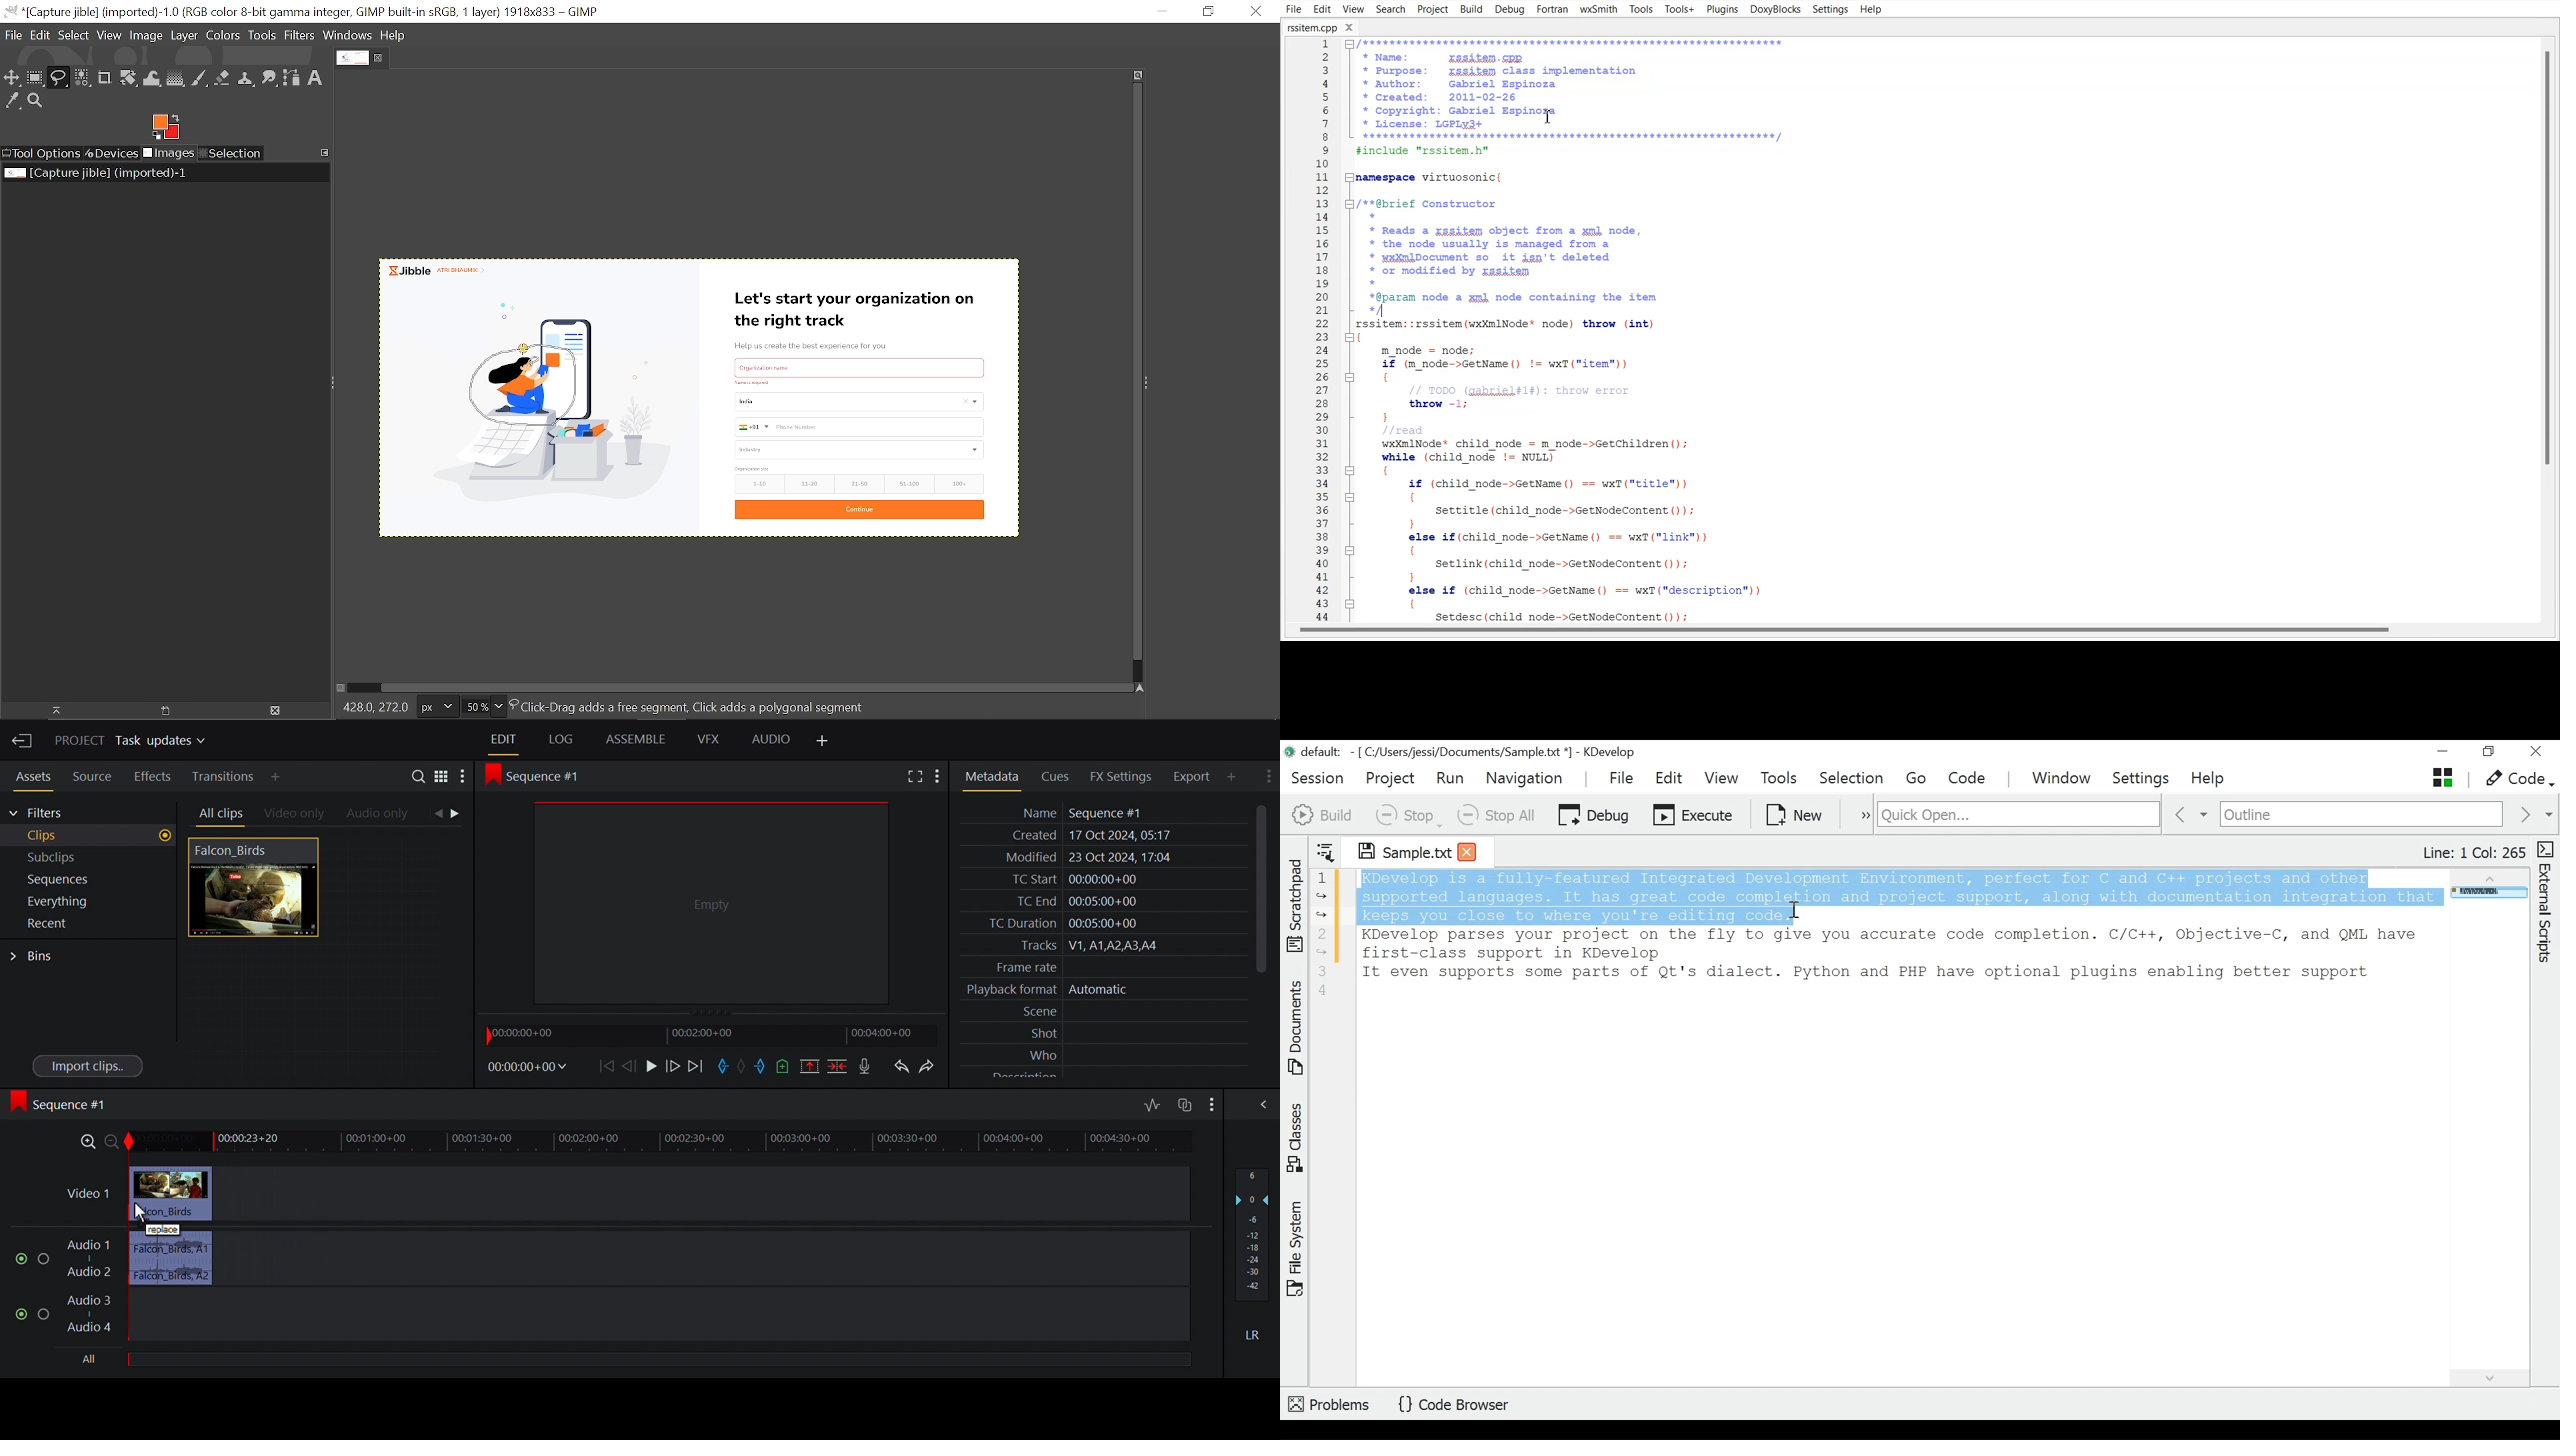  I want to click on Zoom in, so click(83, 1143).